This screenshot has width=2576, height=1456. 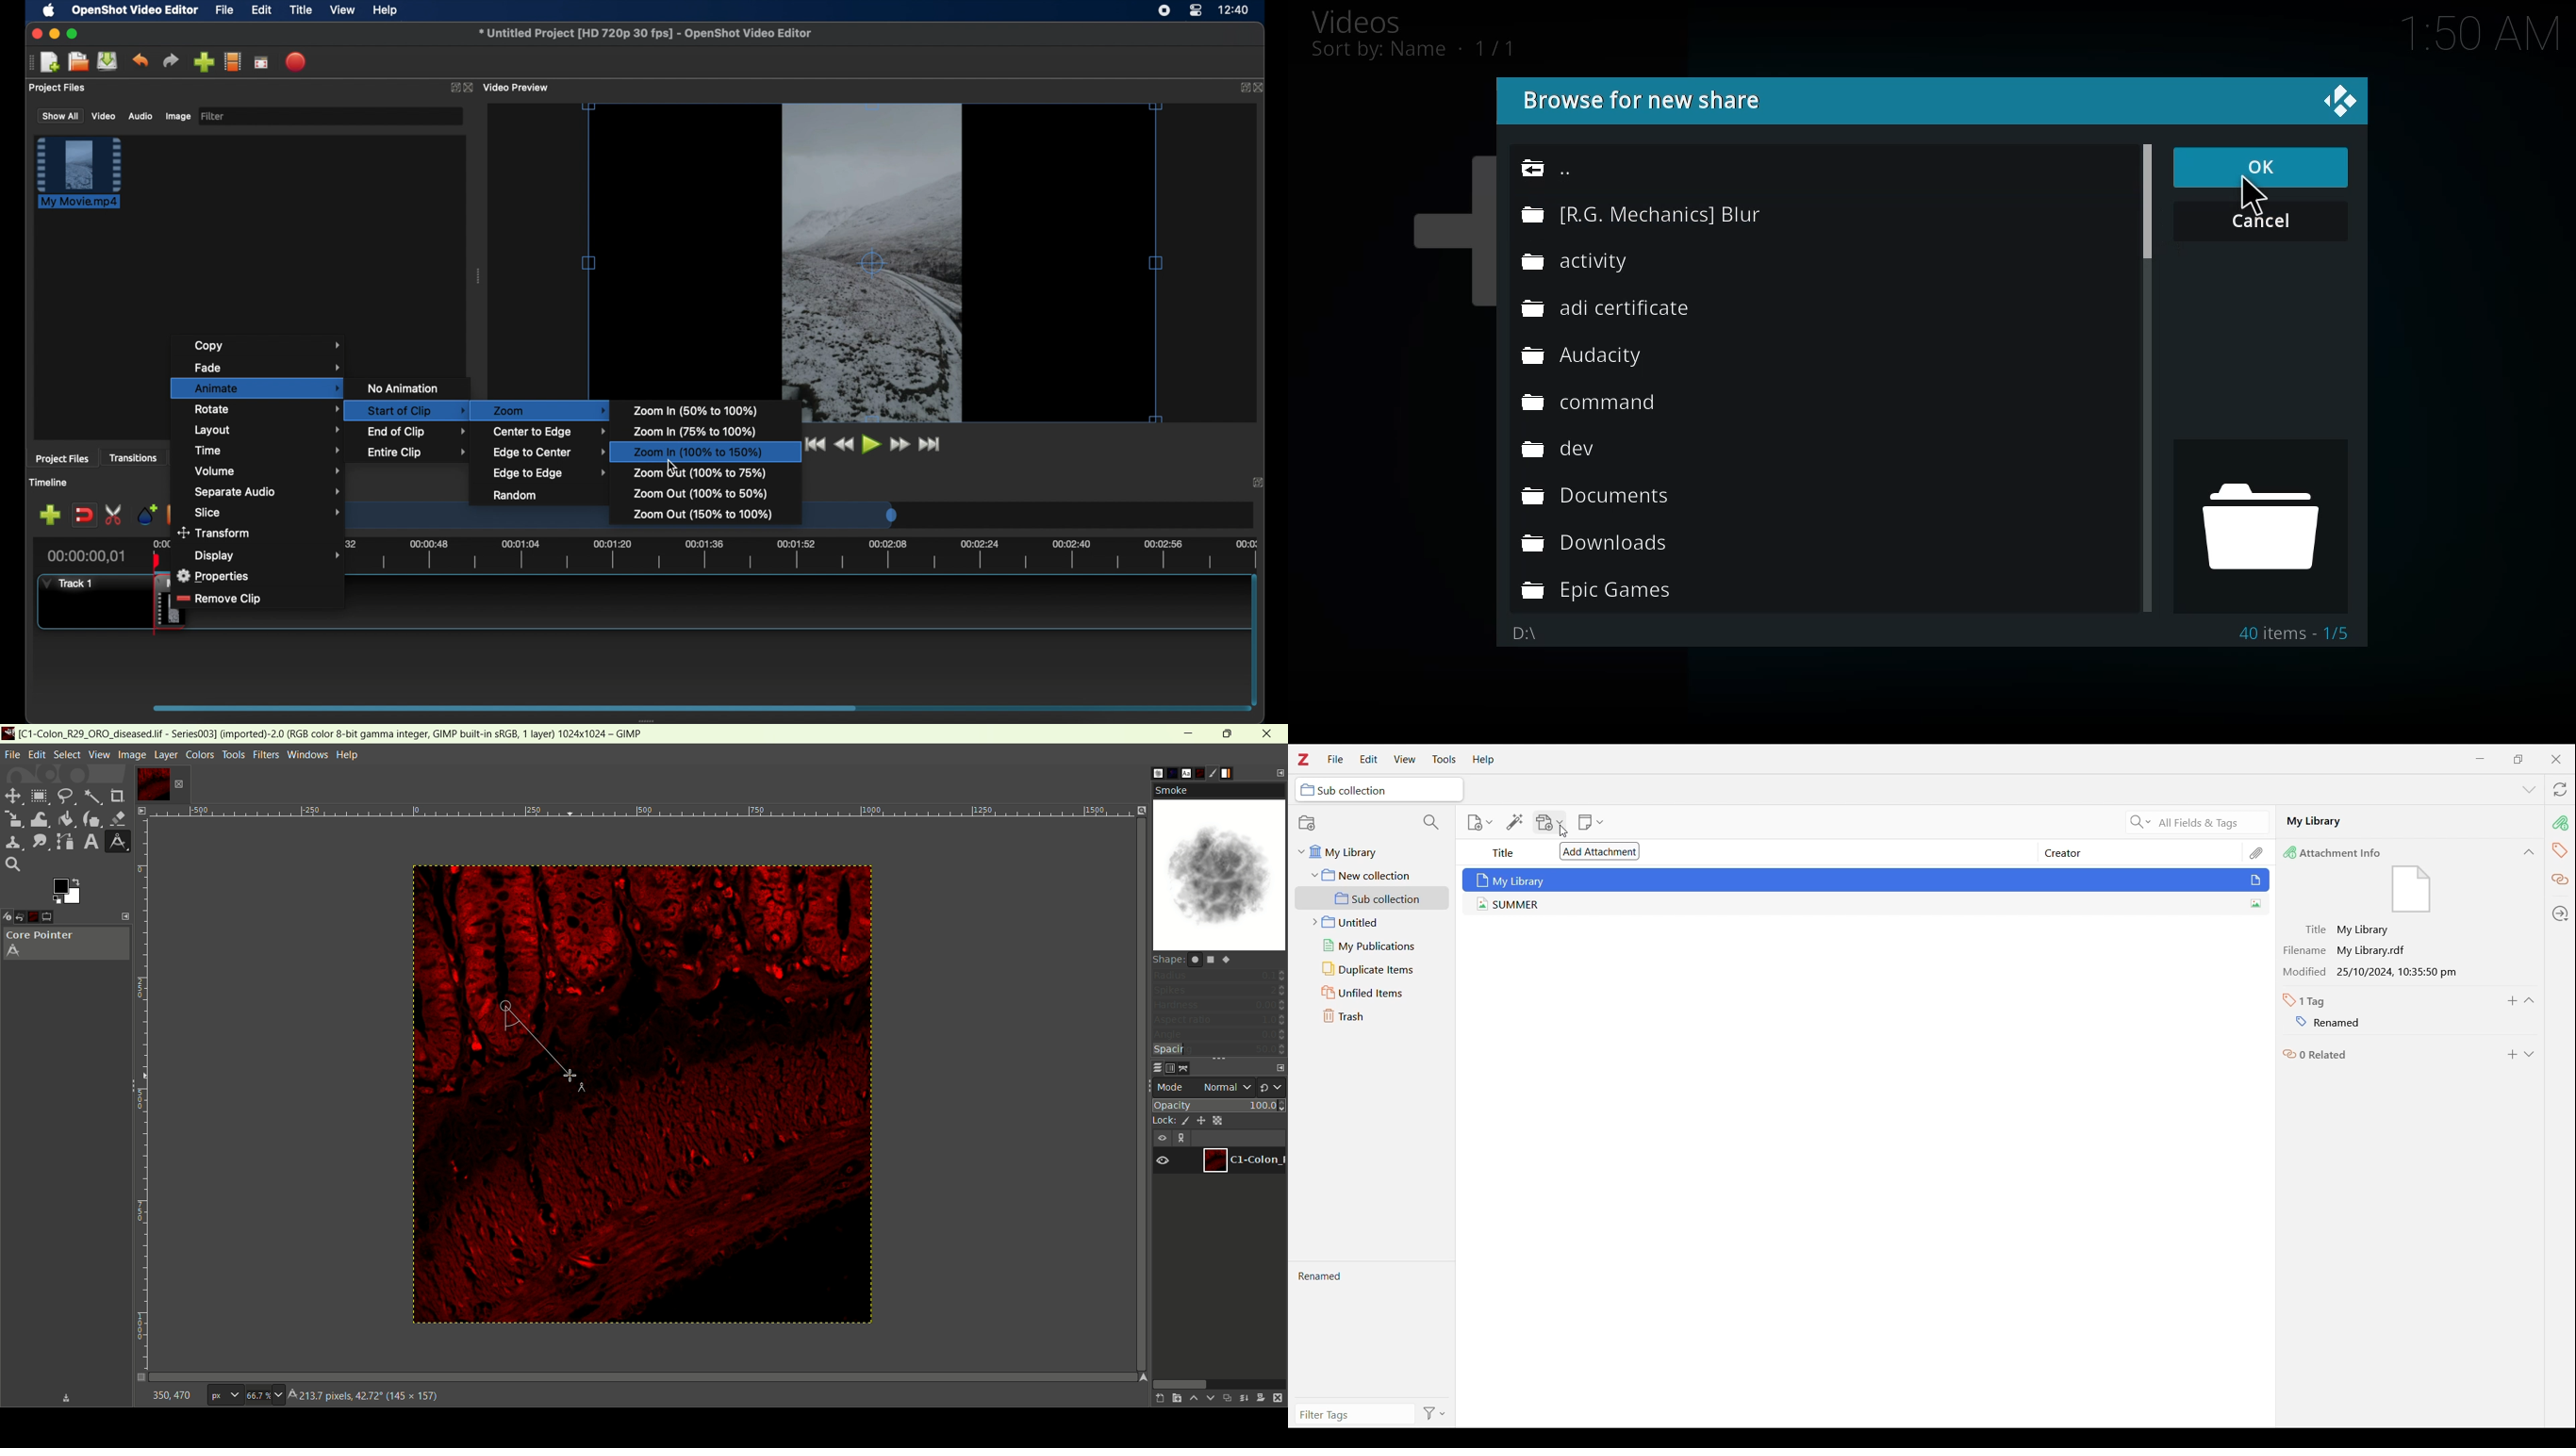 What do you see at coordinates (1369, 759) in the screenshot?
I see `Edit menu` at bounding box center [1369, 759].